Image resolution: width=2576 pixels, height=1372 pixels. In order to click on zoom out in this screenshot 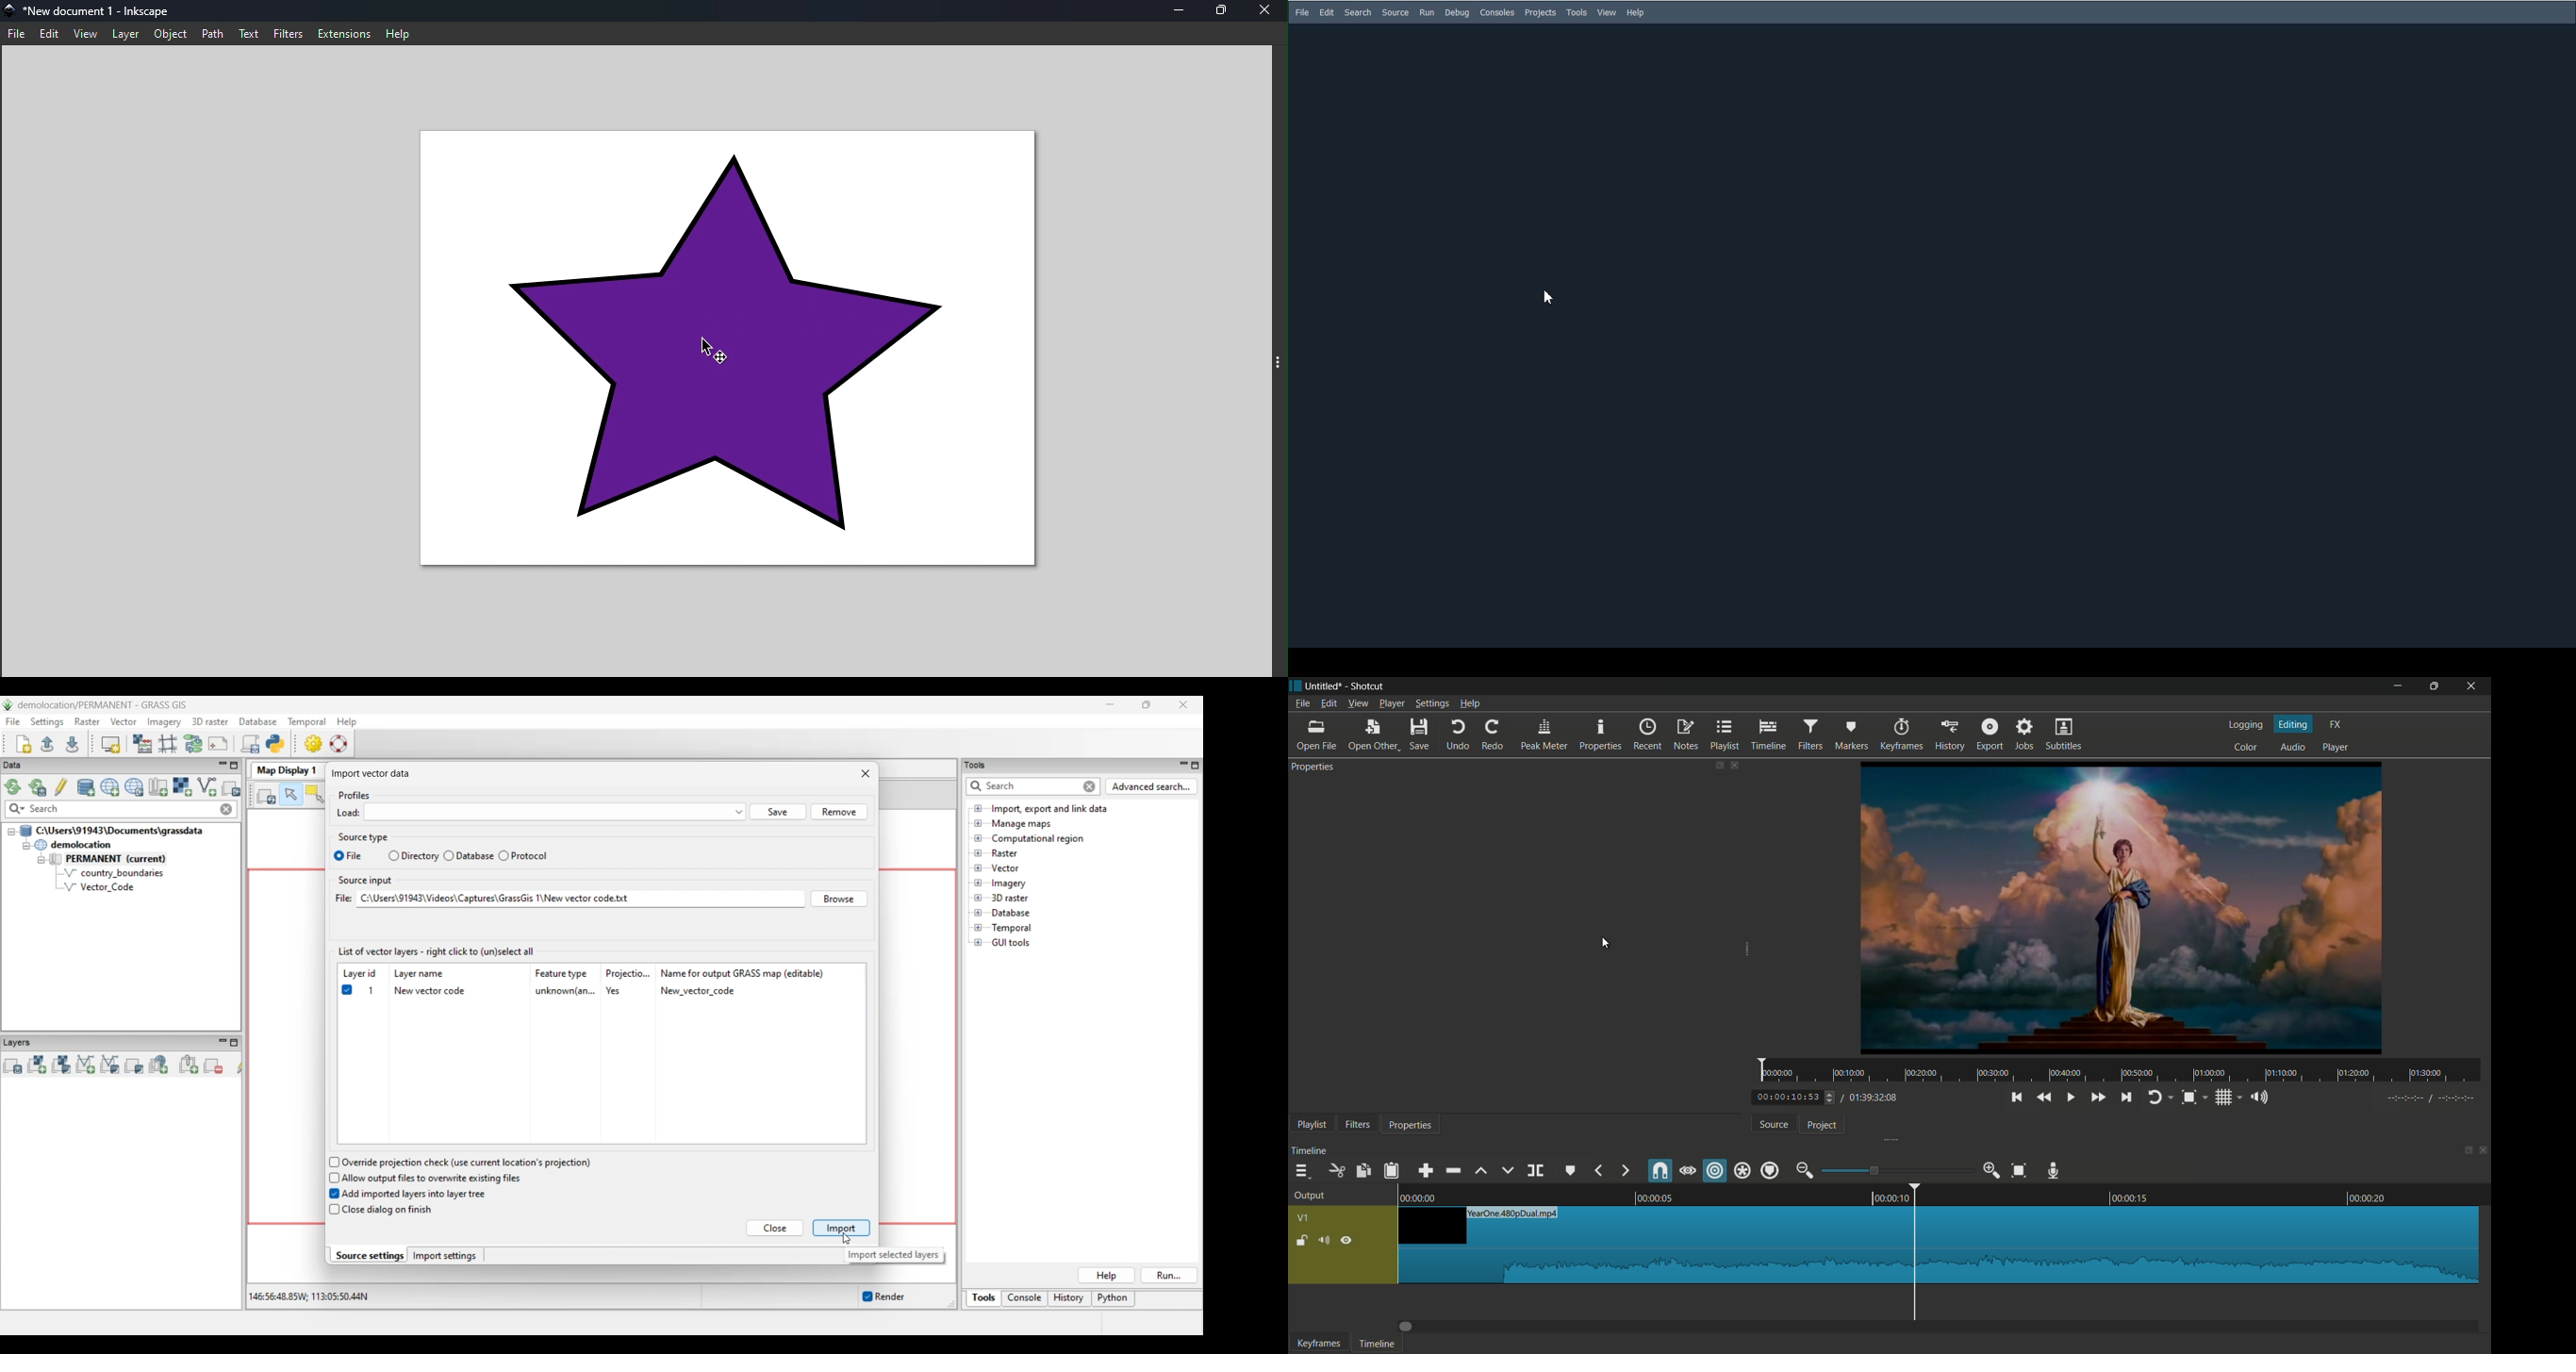, I will do `click(1802, 1171)`.